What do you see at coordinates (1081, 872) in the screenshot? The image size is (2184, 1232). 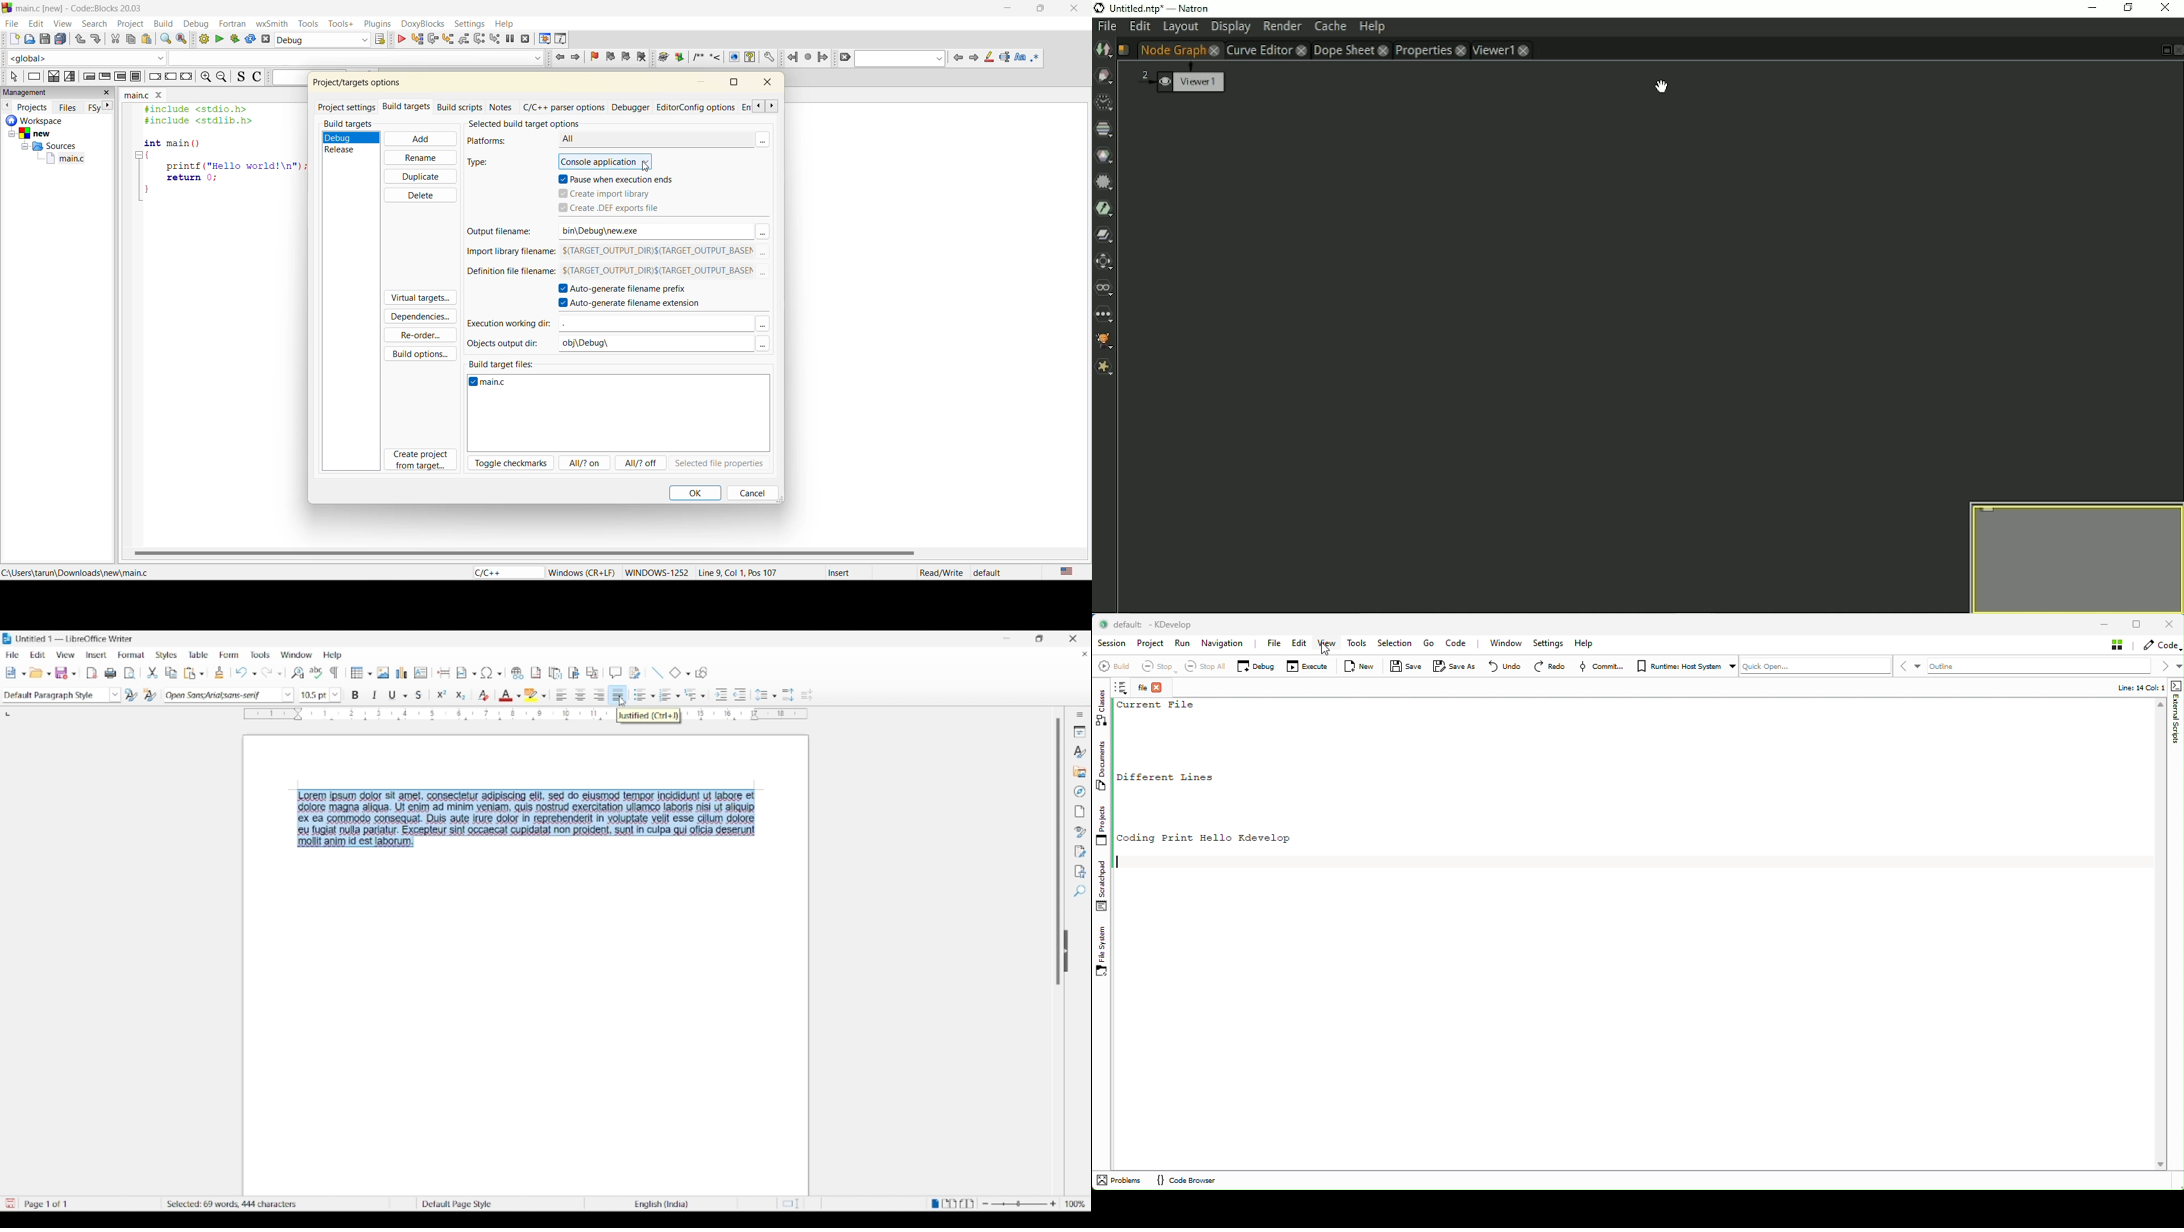 I see `Accessibility check` at bounding box center [1081, 872].